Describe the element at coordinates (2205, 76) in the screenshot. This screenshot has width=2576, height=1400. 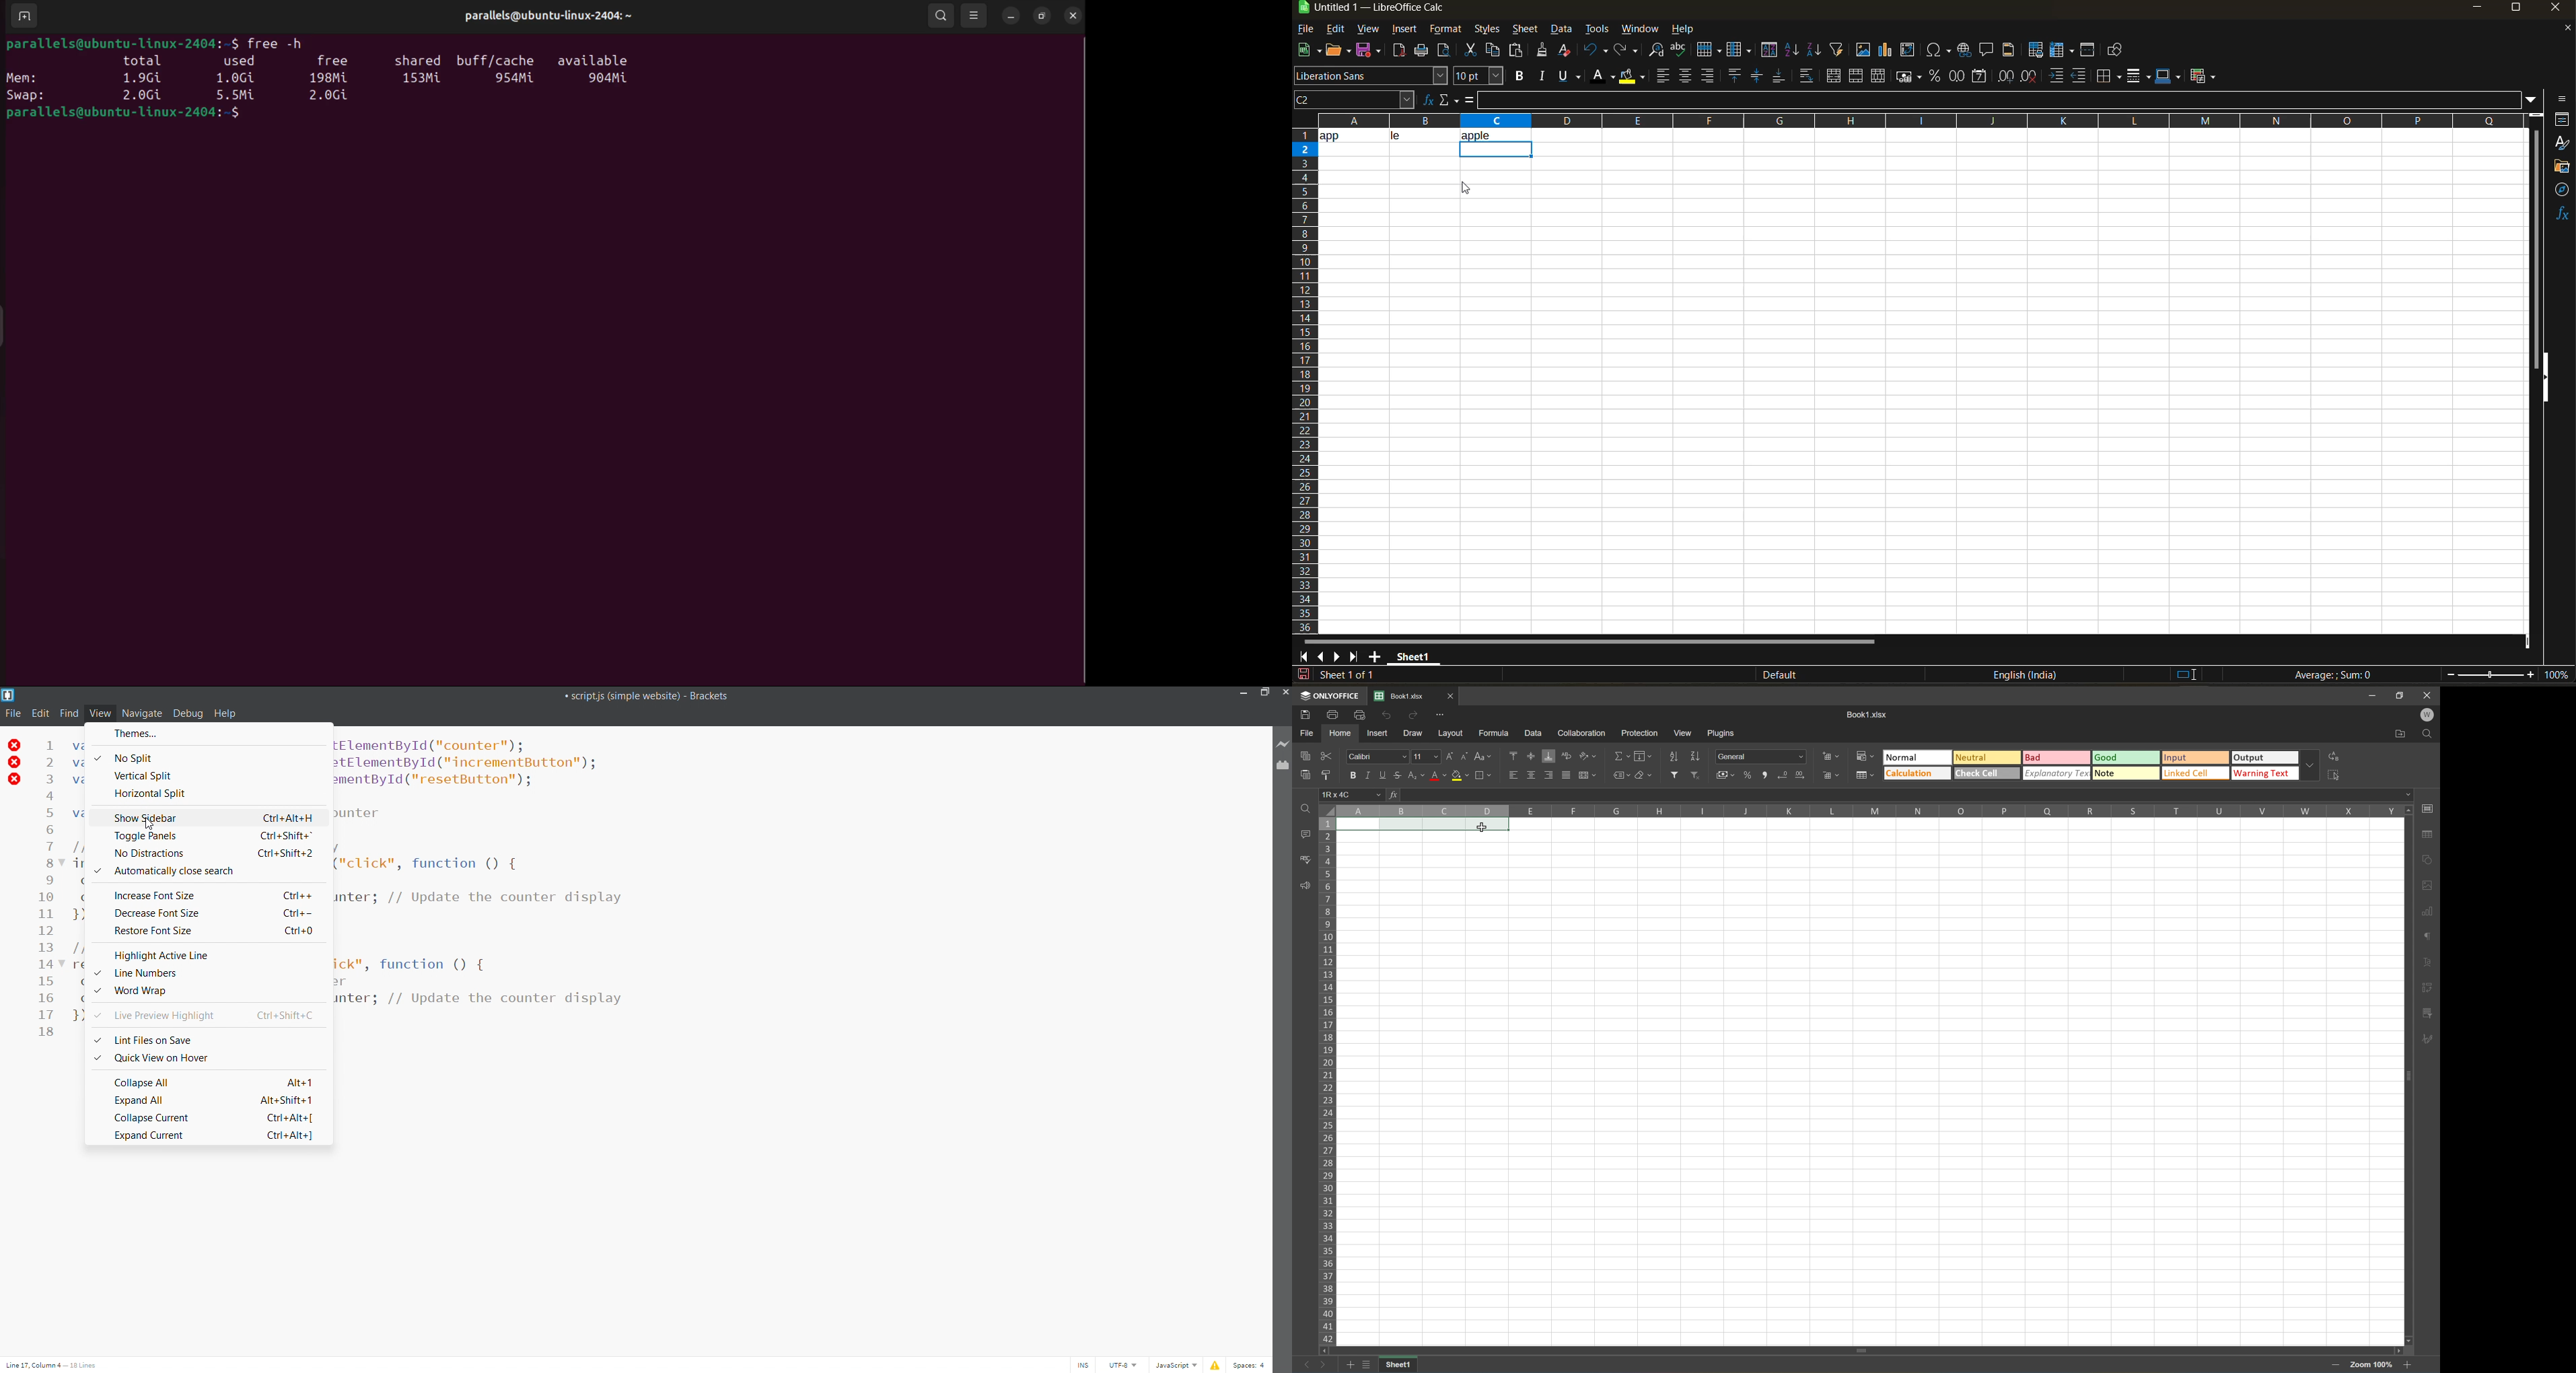
I see `conditional` at that location.